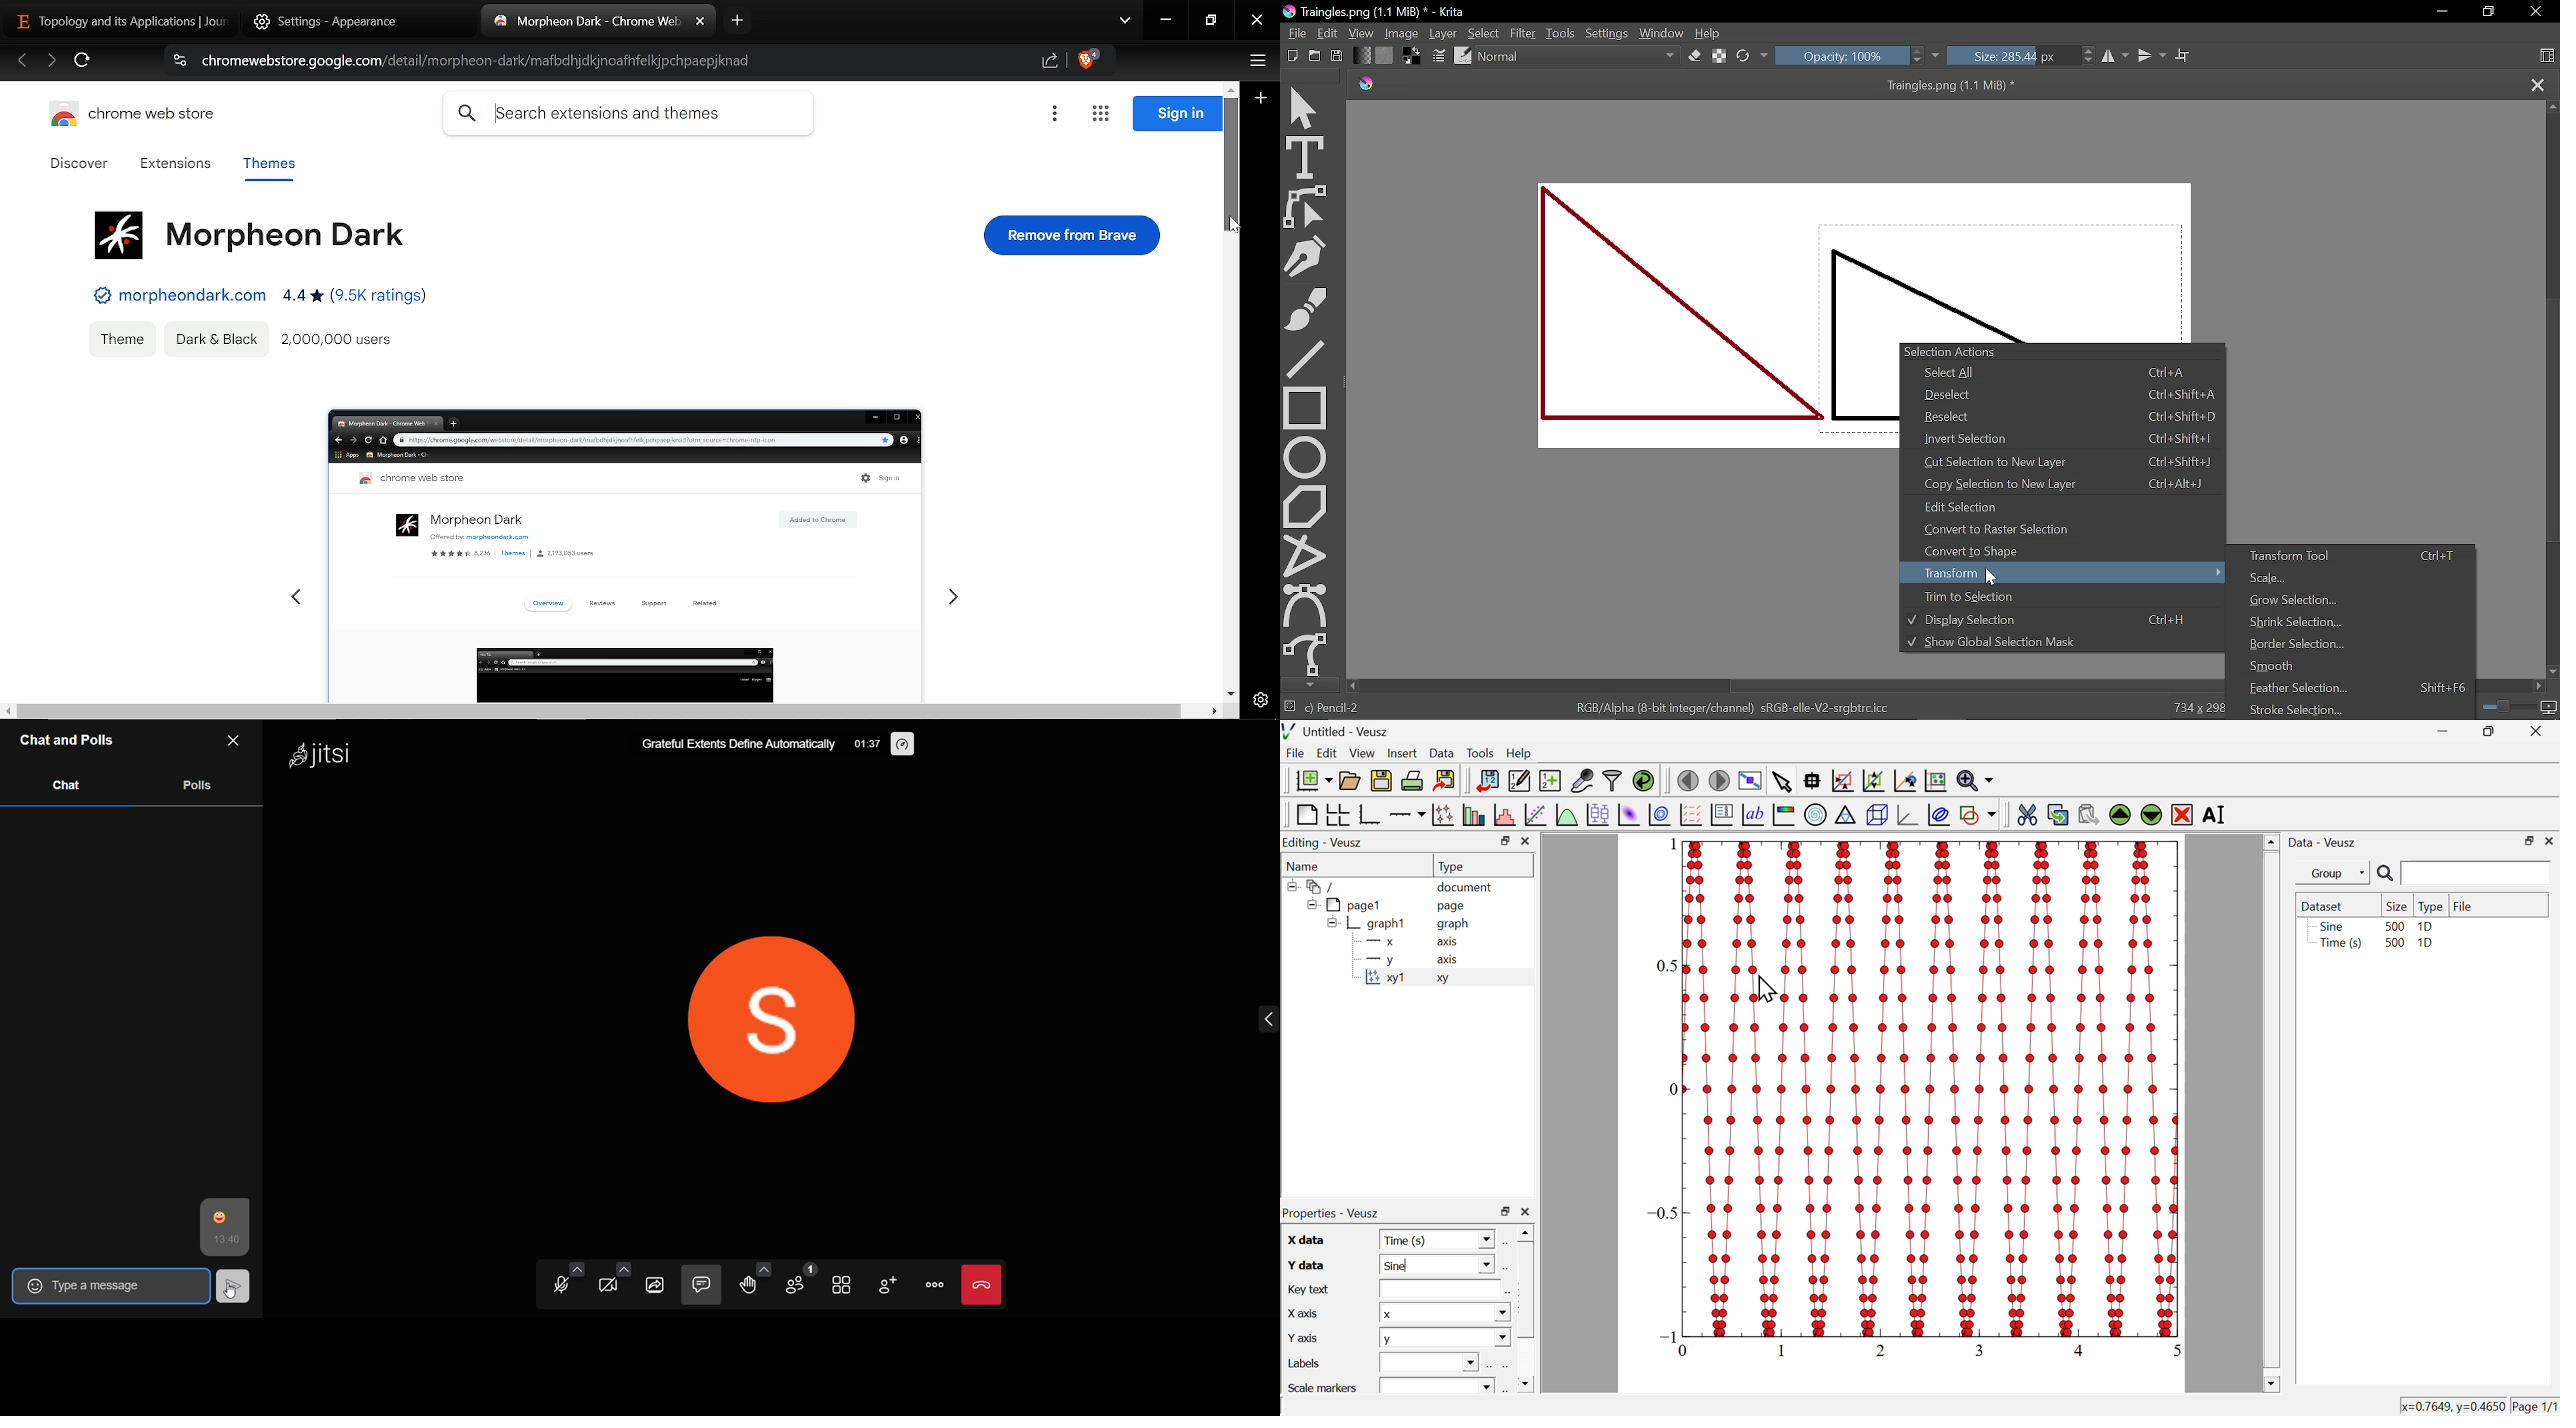 This screenshot has width=2576, height=1428. What do you see at coordinates (1730, 708) in the screenshot?
I see `RGB/Alpha (8-bit integer/channel) sRGB-elle-V2-srgbtrc.icc` at bounding box center [1730, 708].